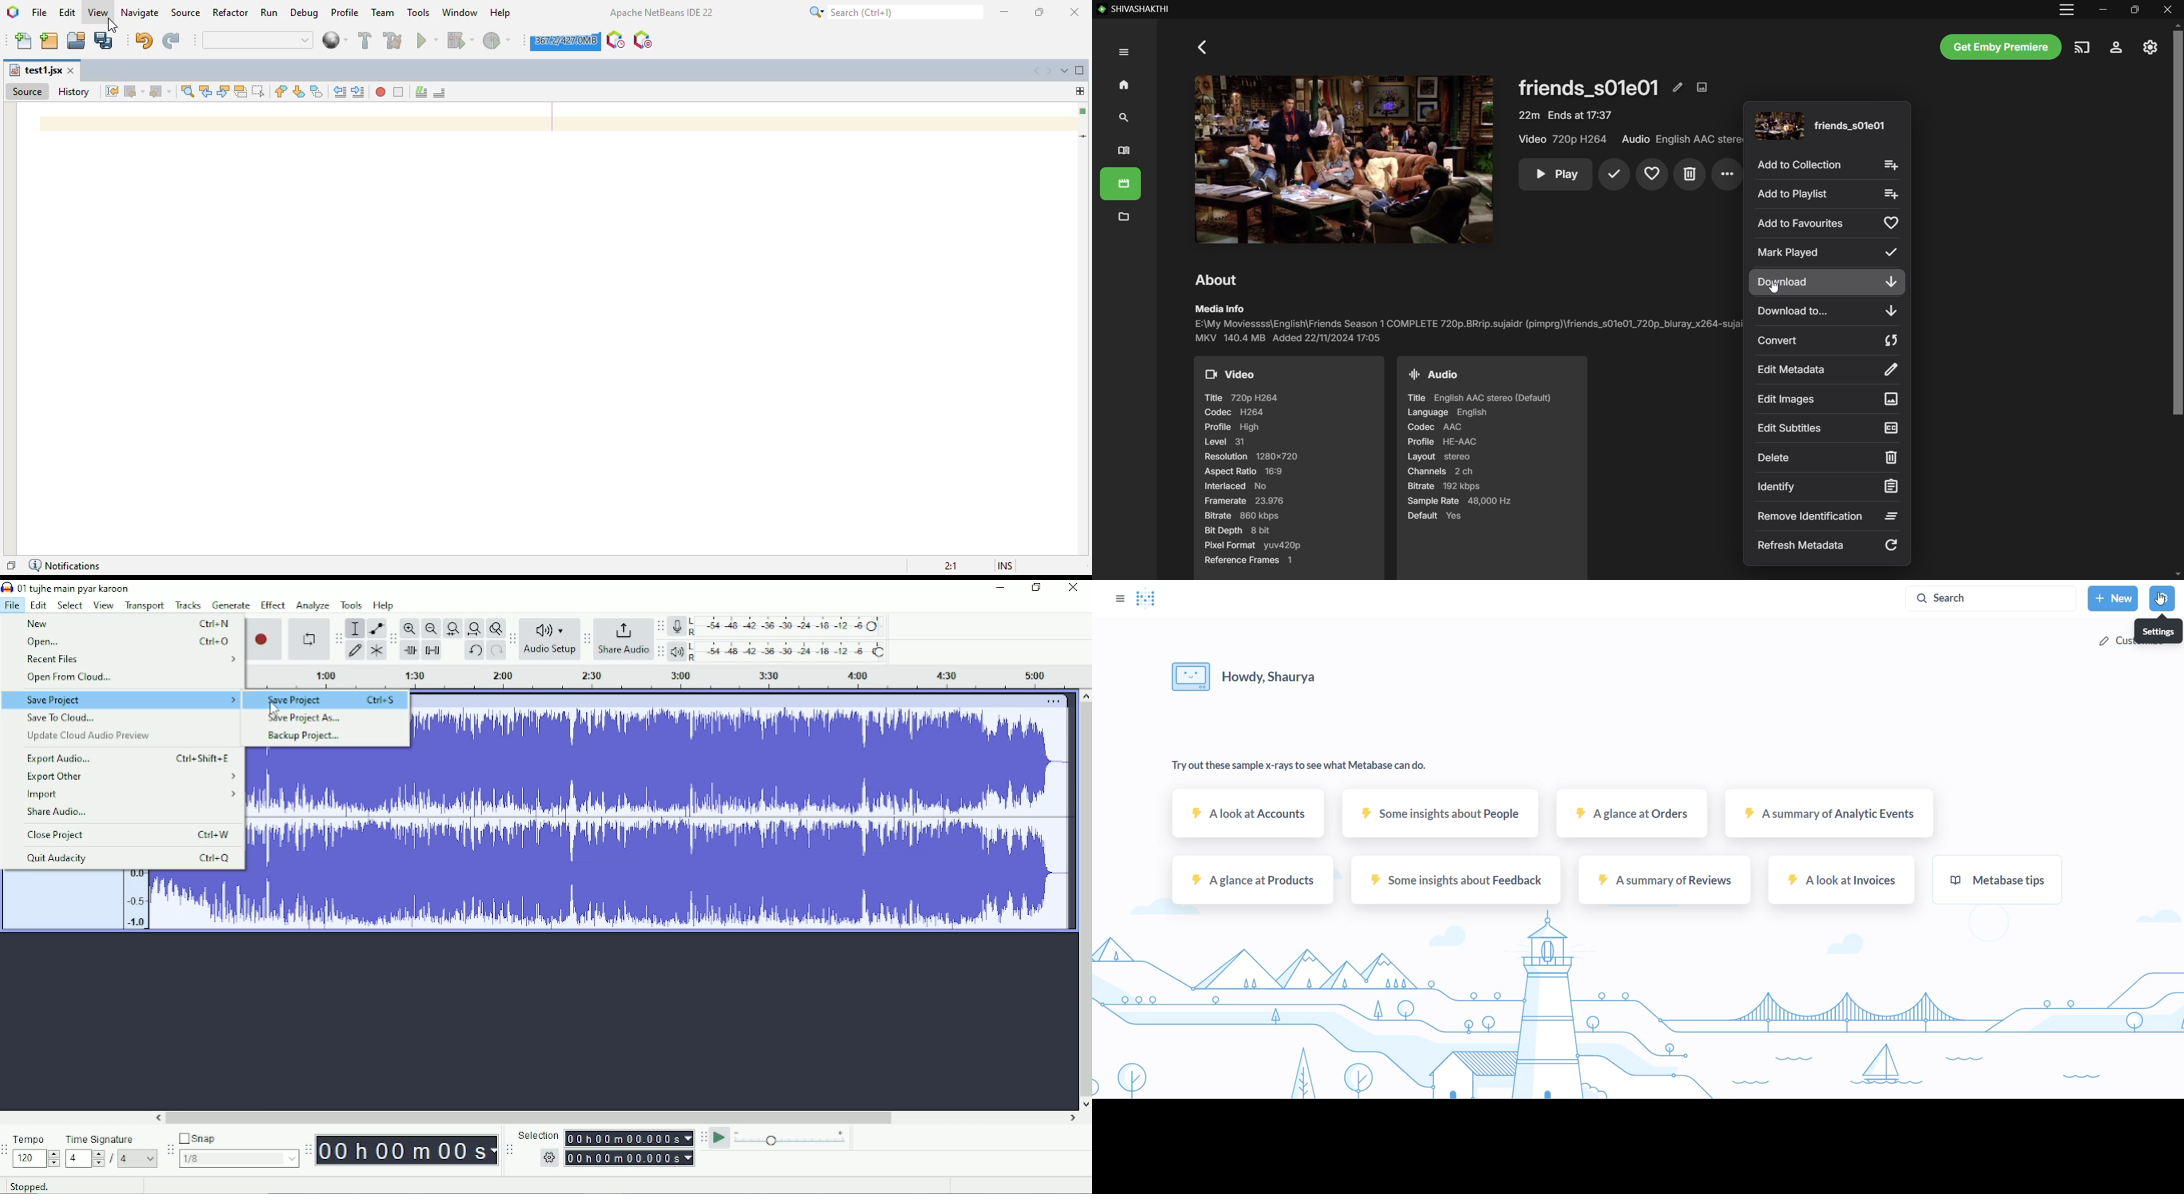  Describe the element at coordinates (68, 12) in the screenshot. I see `edit` at that location.